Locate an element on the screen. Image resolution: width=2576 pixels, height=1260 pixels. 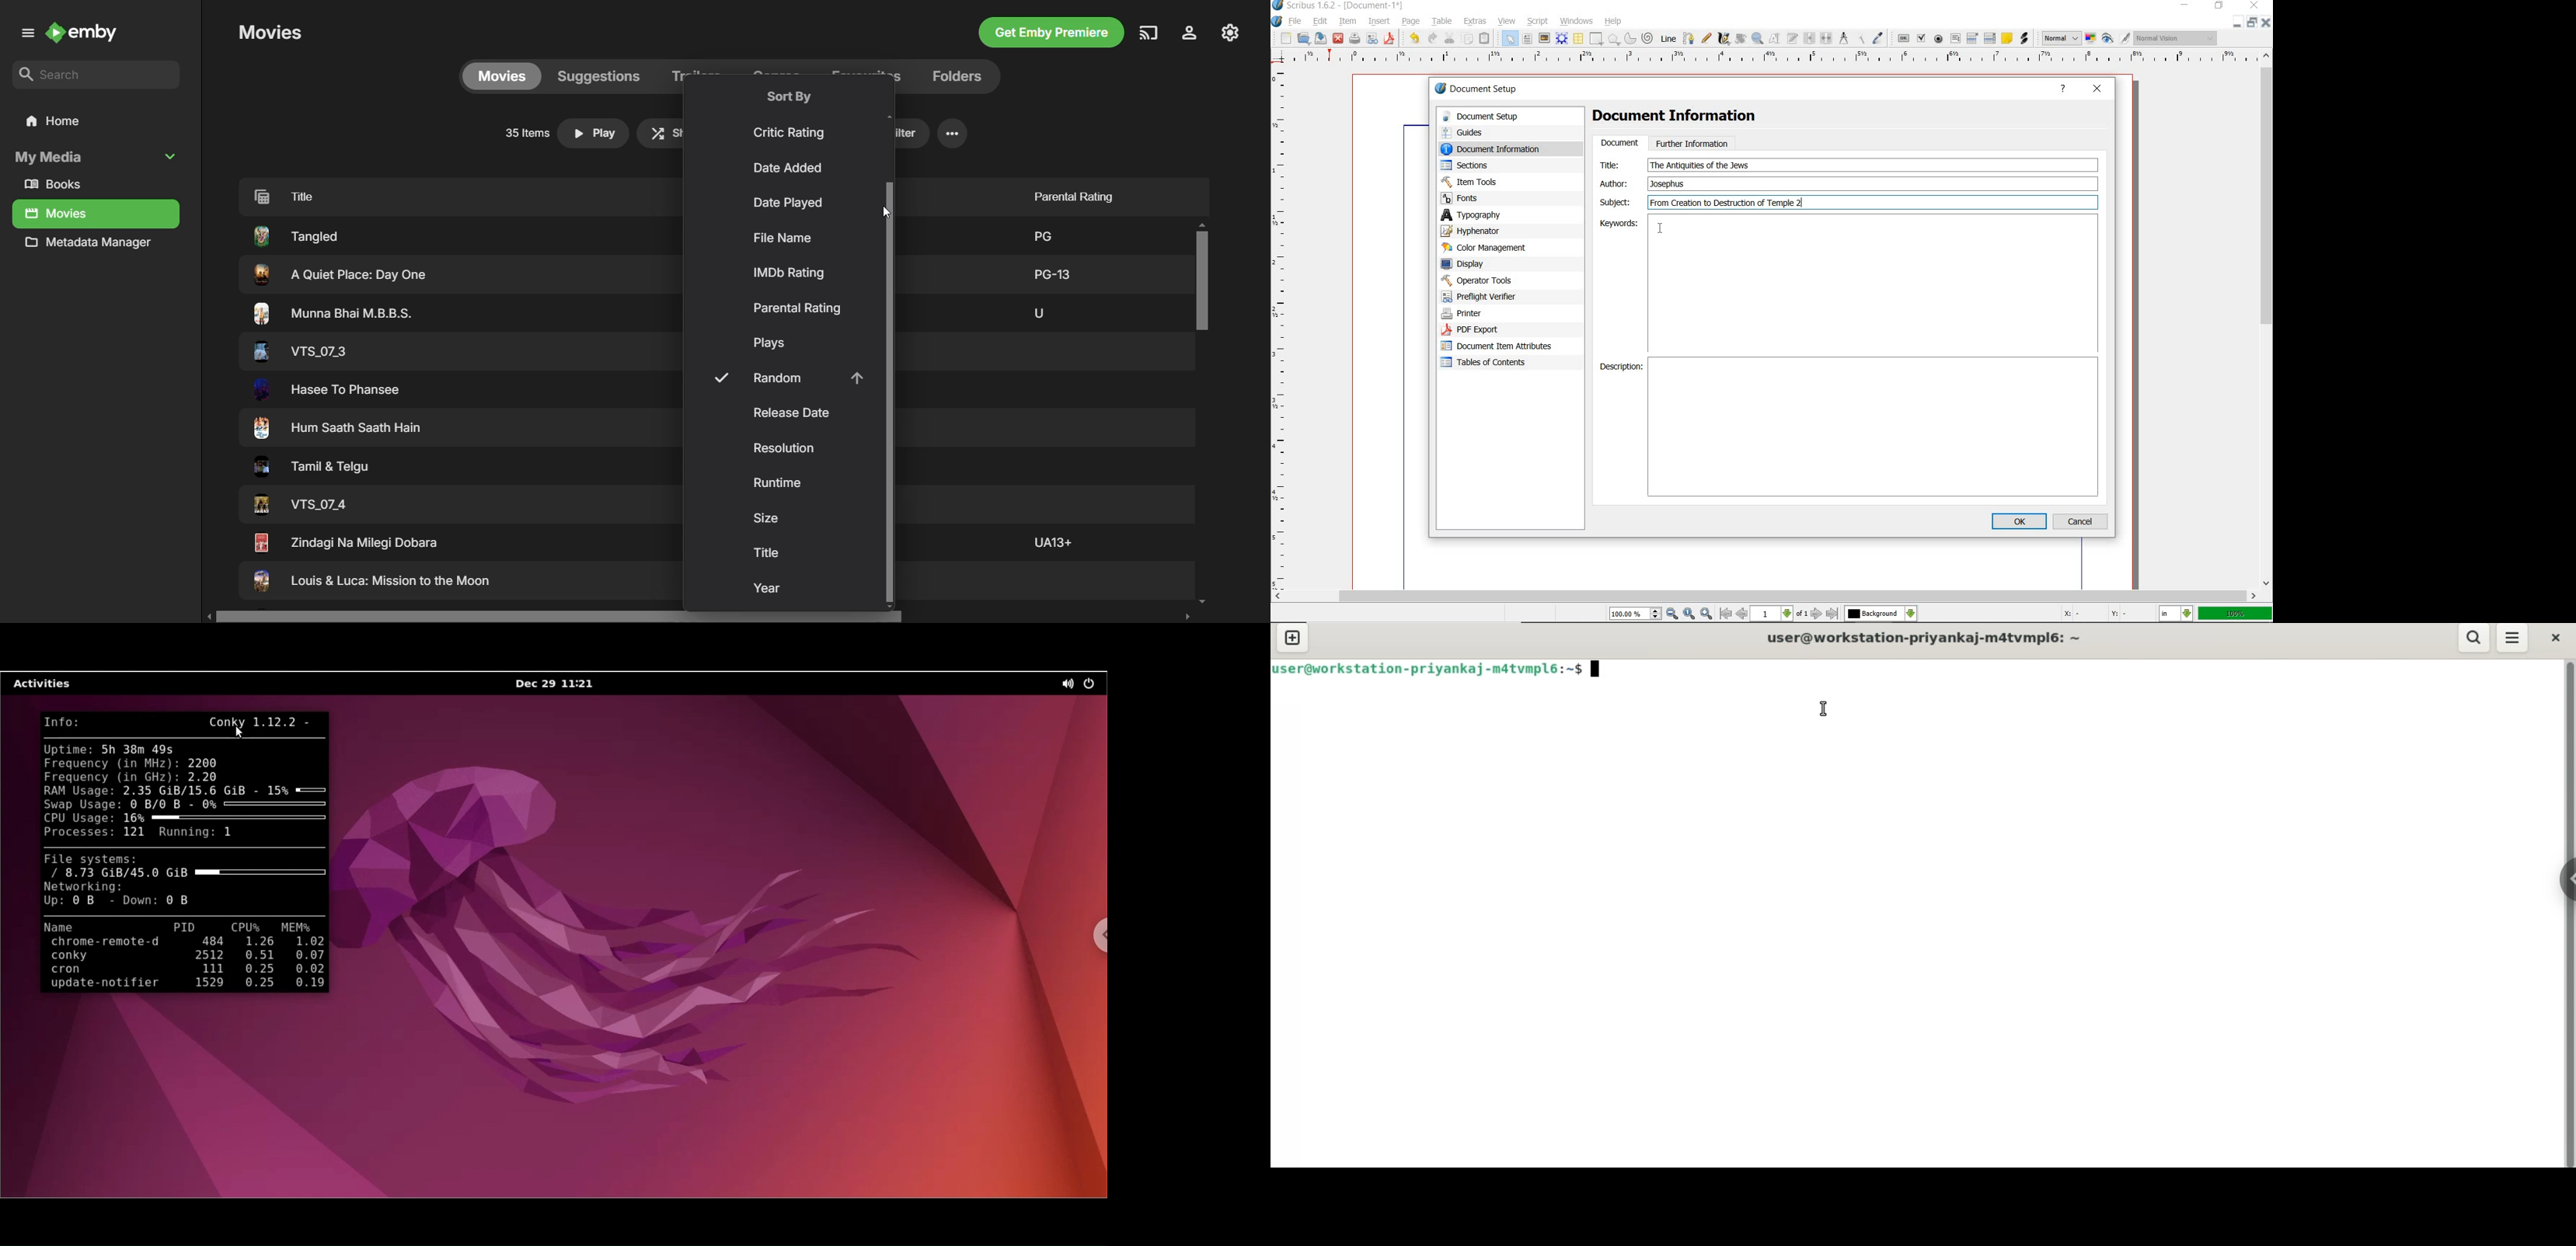
paste is located at coordinates (1487, 38).